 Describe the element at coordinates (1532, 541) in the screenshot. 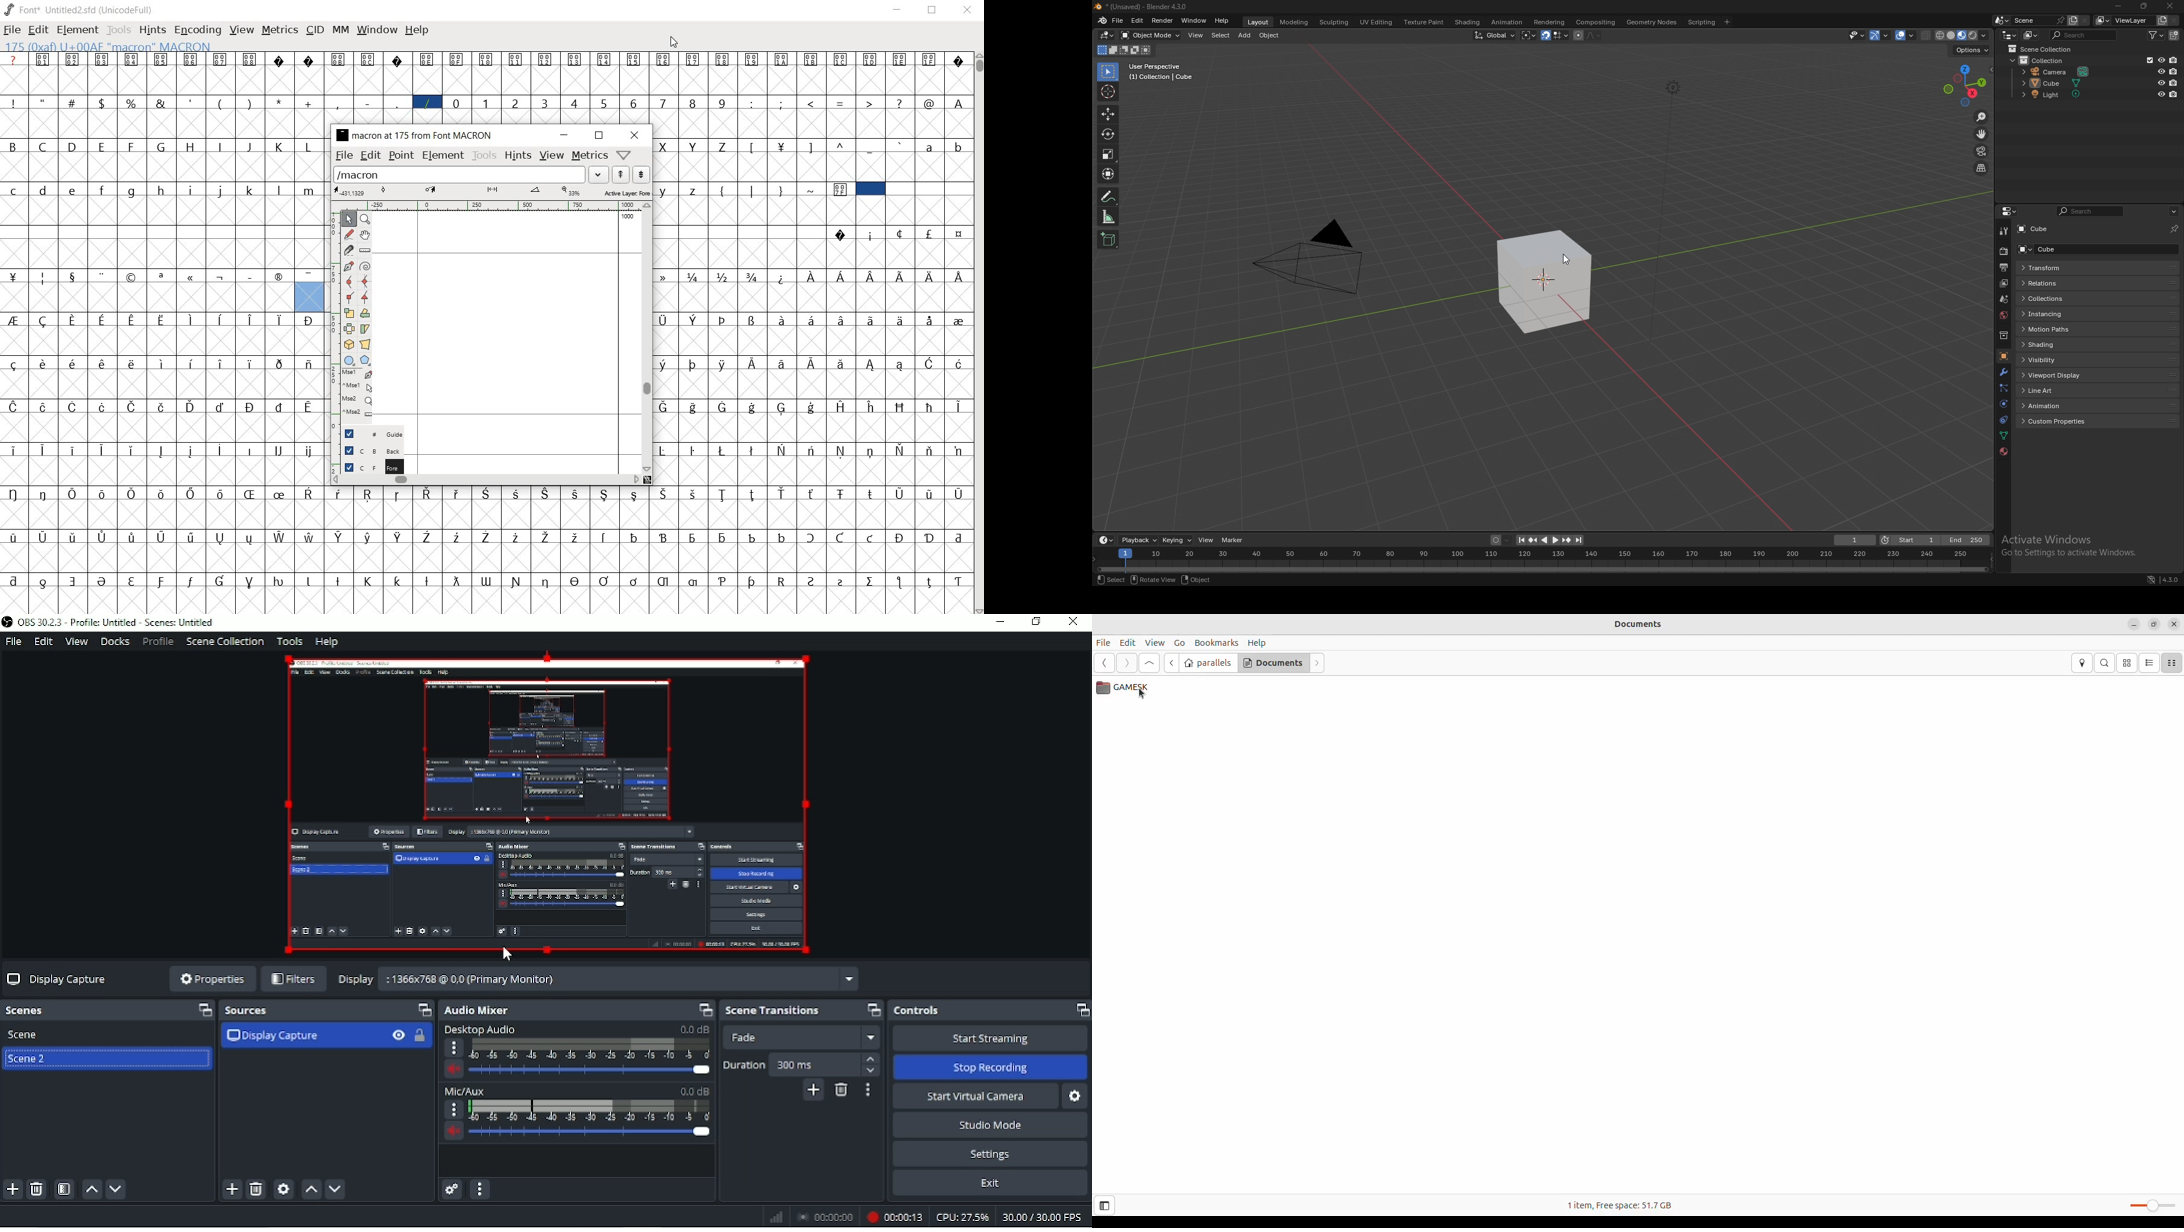

I see `jump to keyframe` at that location.